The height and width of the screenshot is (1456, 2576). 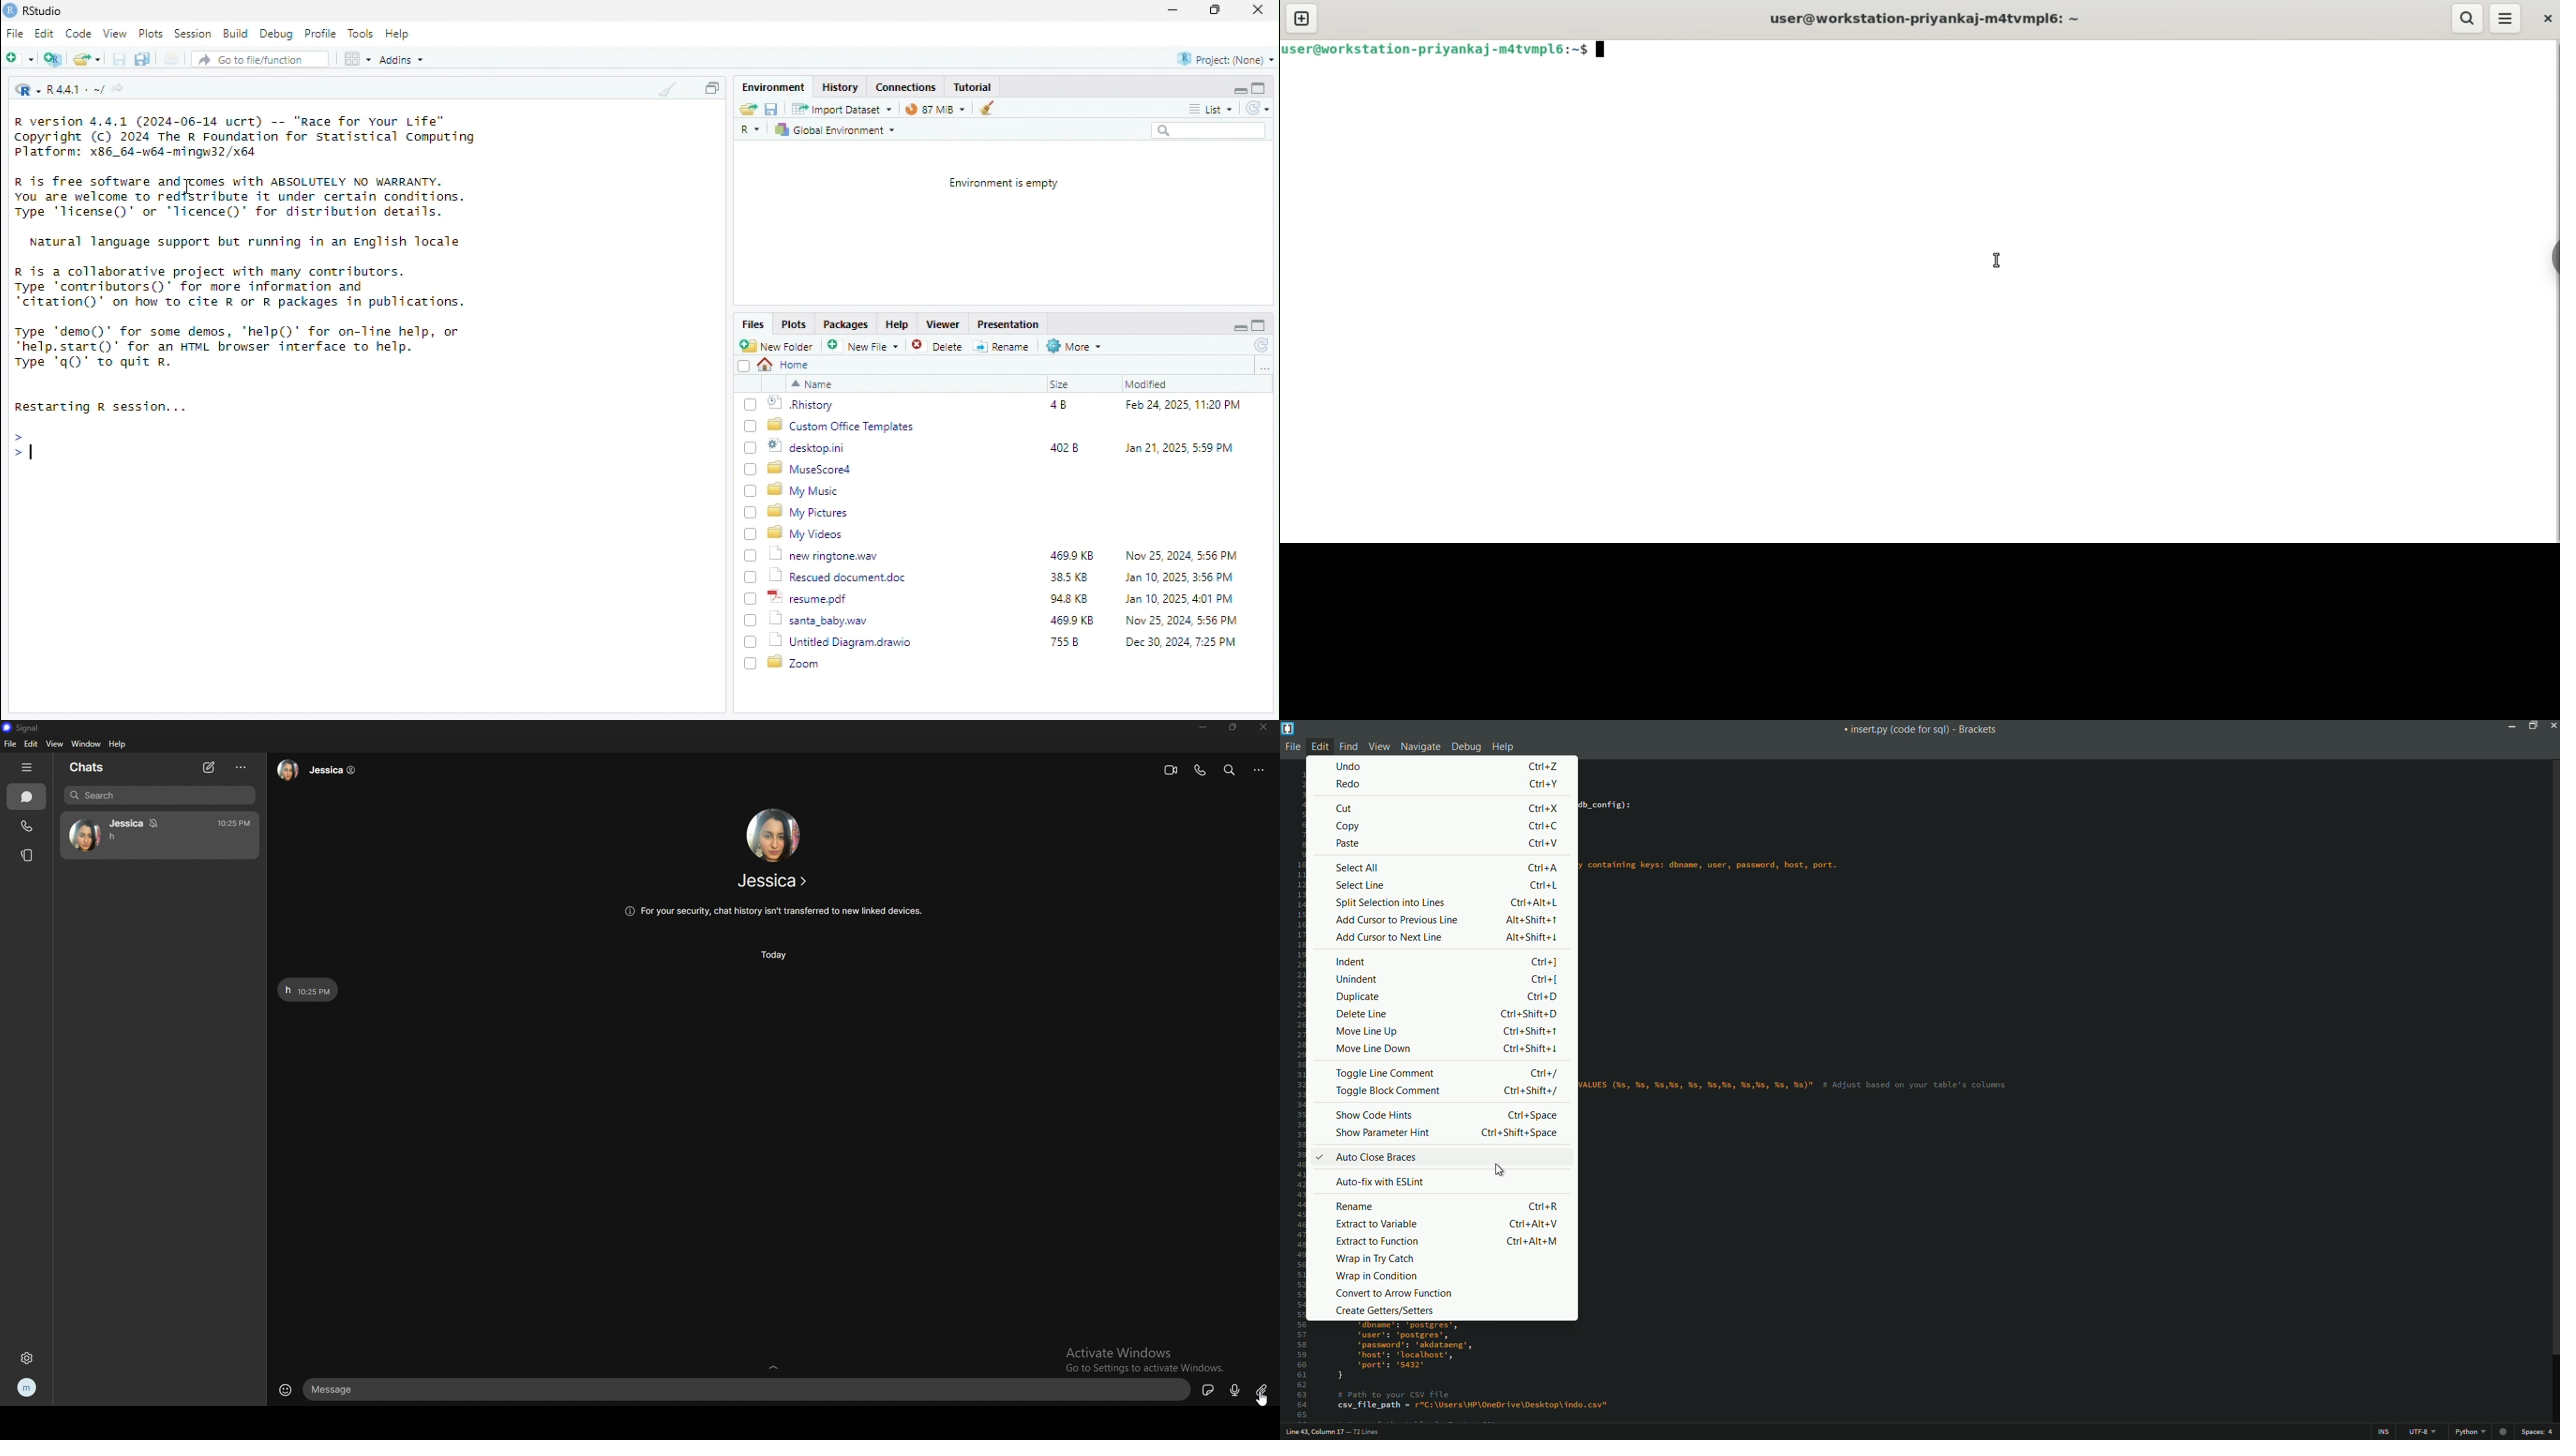 What do you see at coordinates (785, 365) in the screenshot?
I see `home` at bounding box center [785, 365].